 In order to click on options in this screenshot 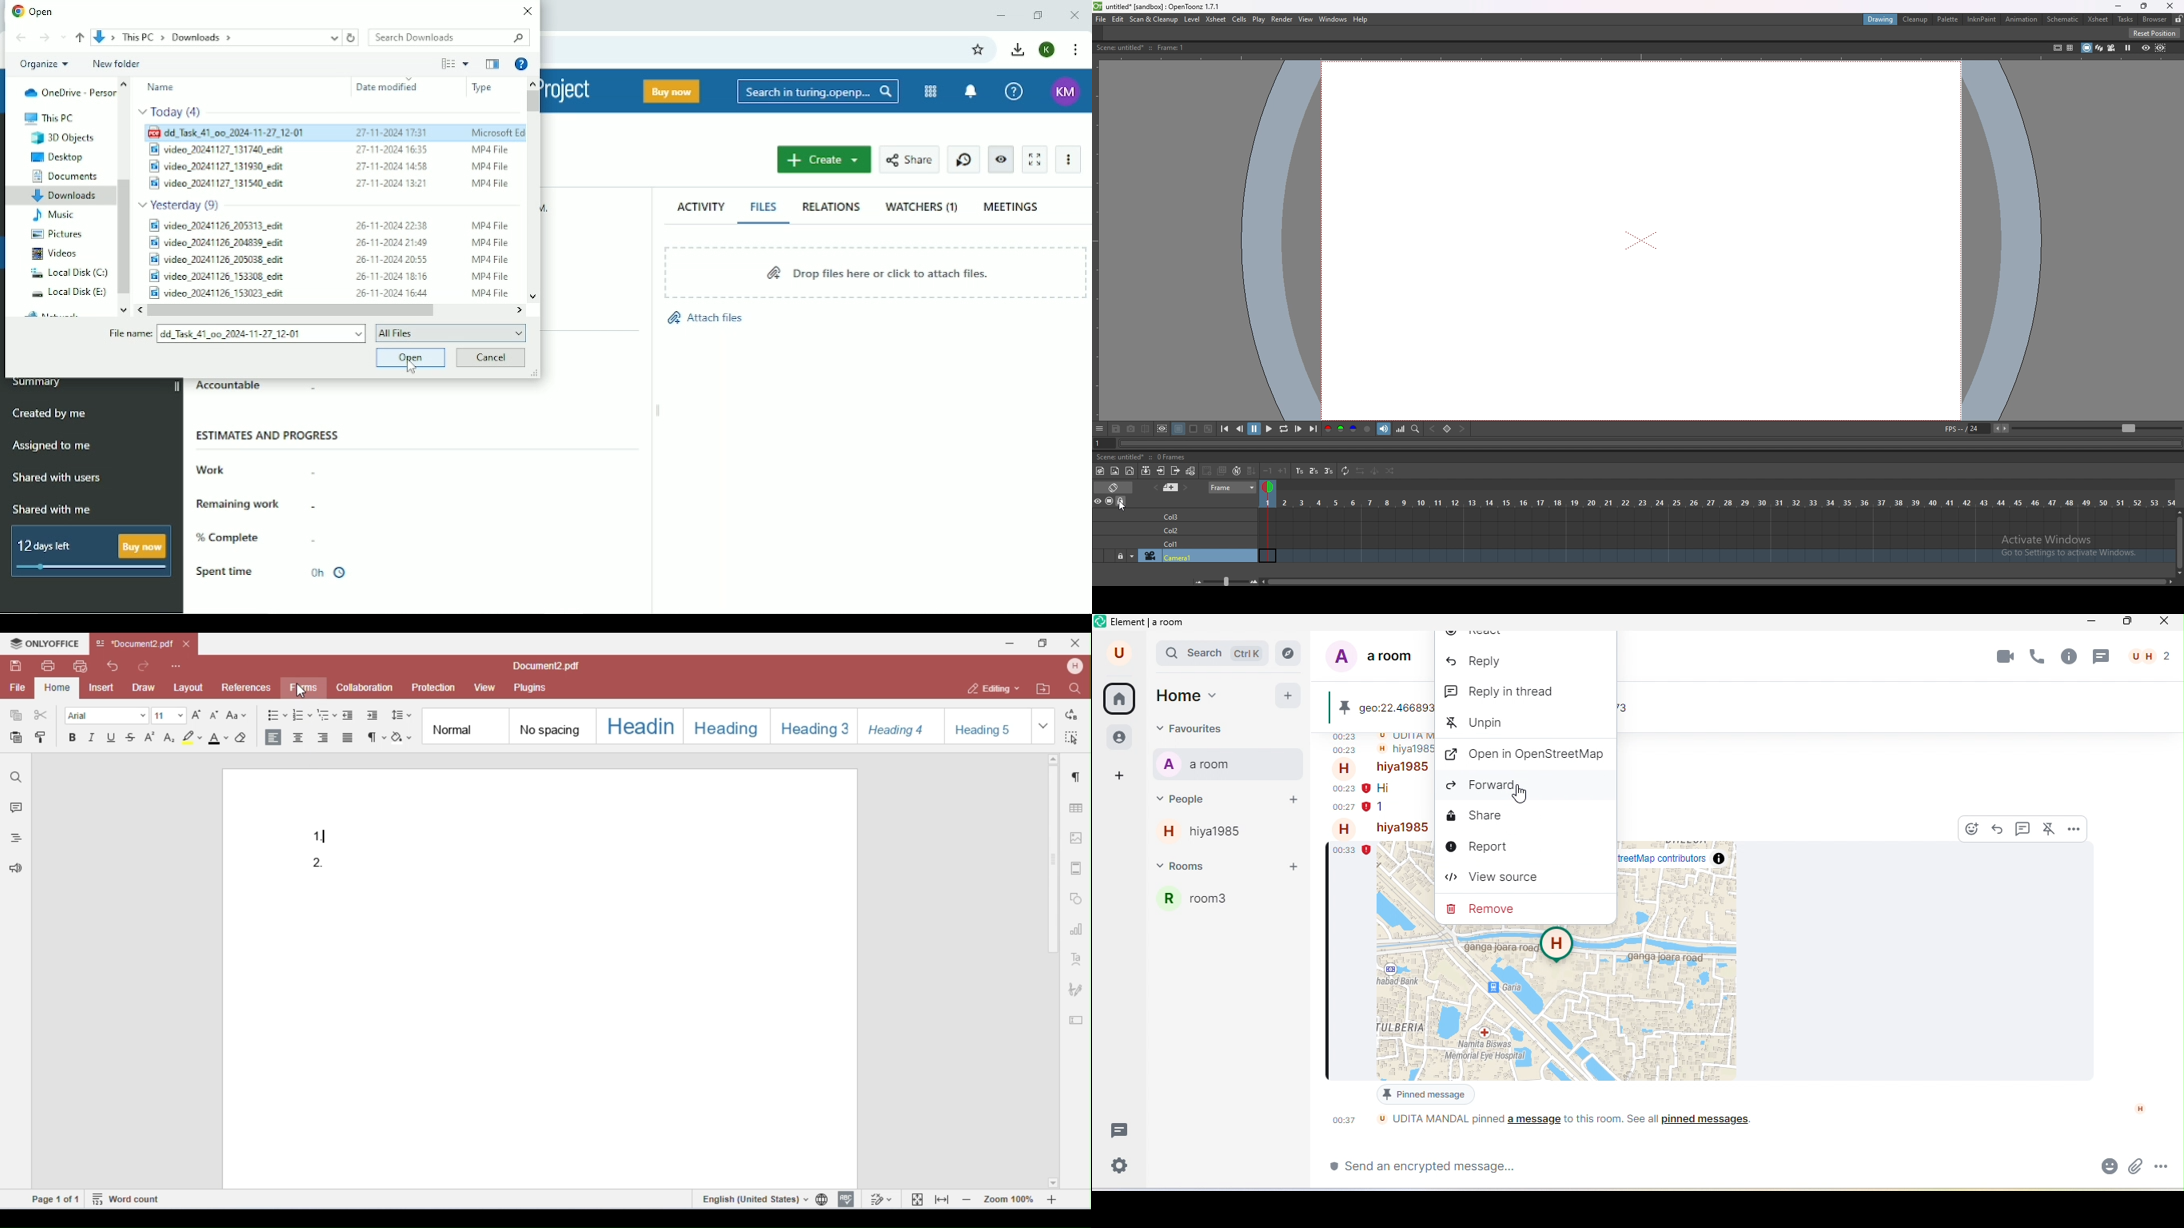, I will do `click(2074, 827)`.